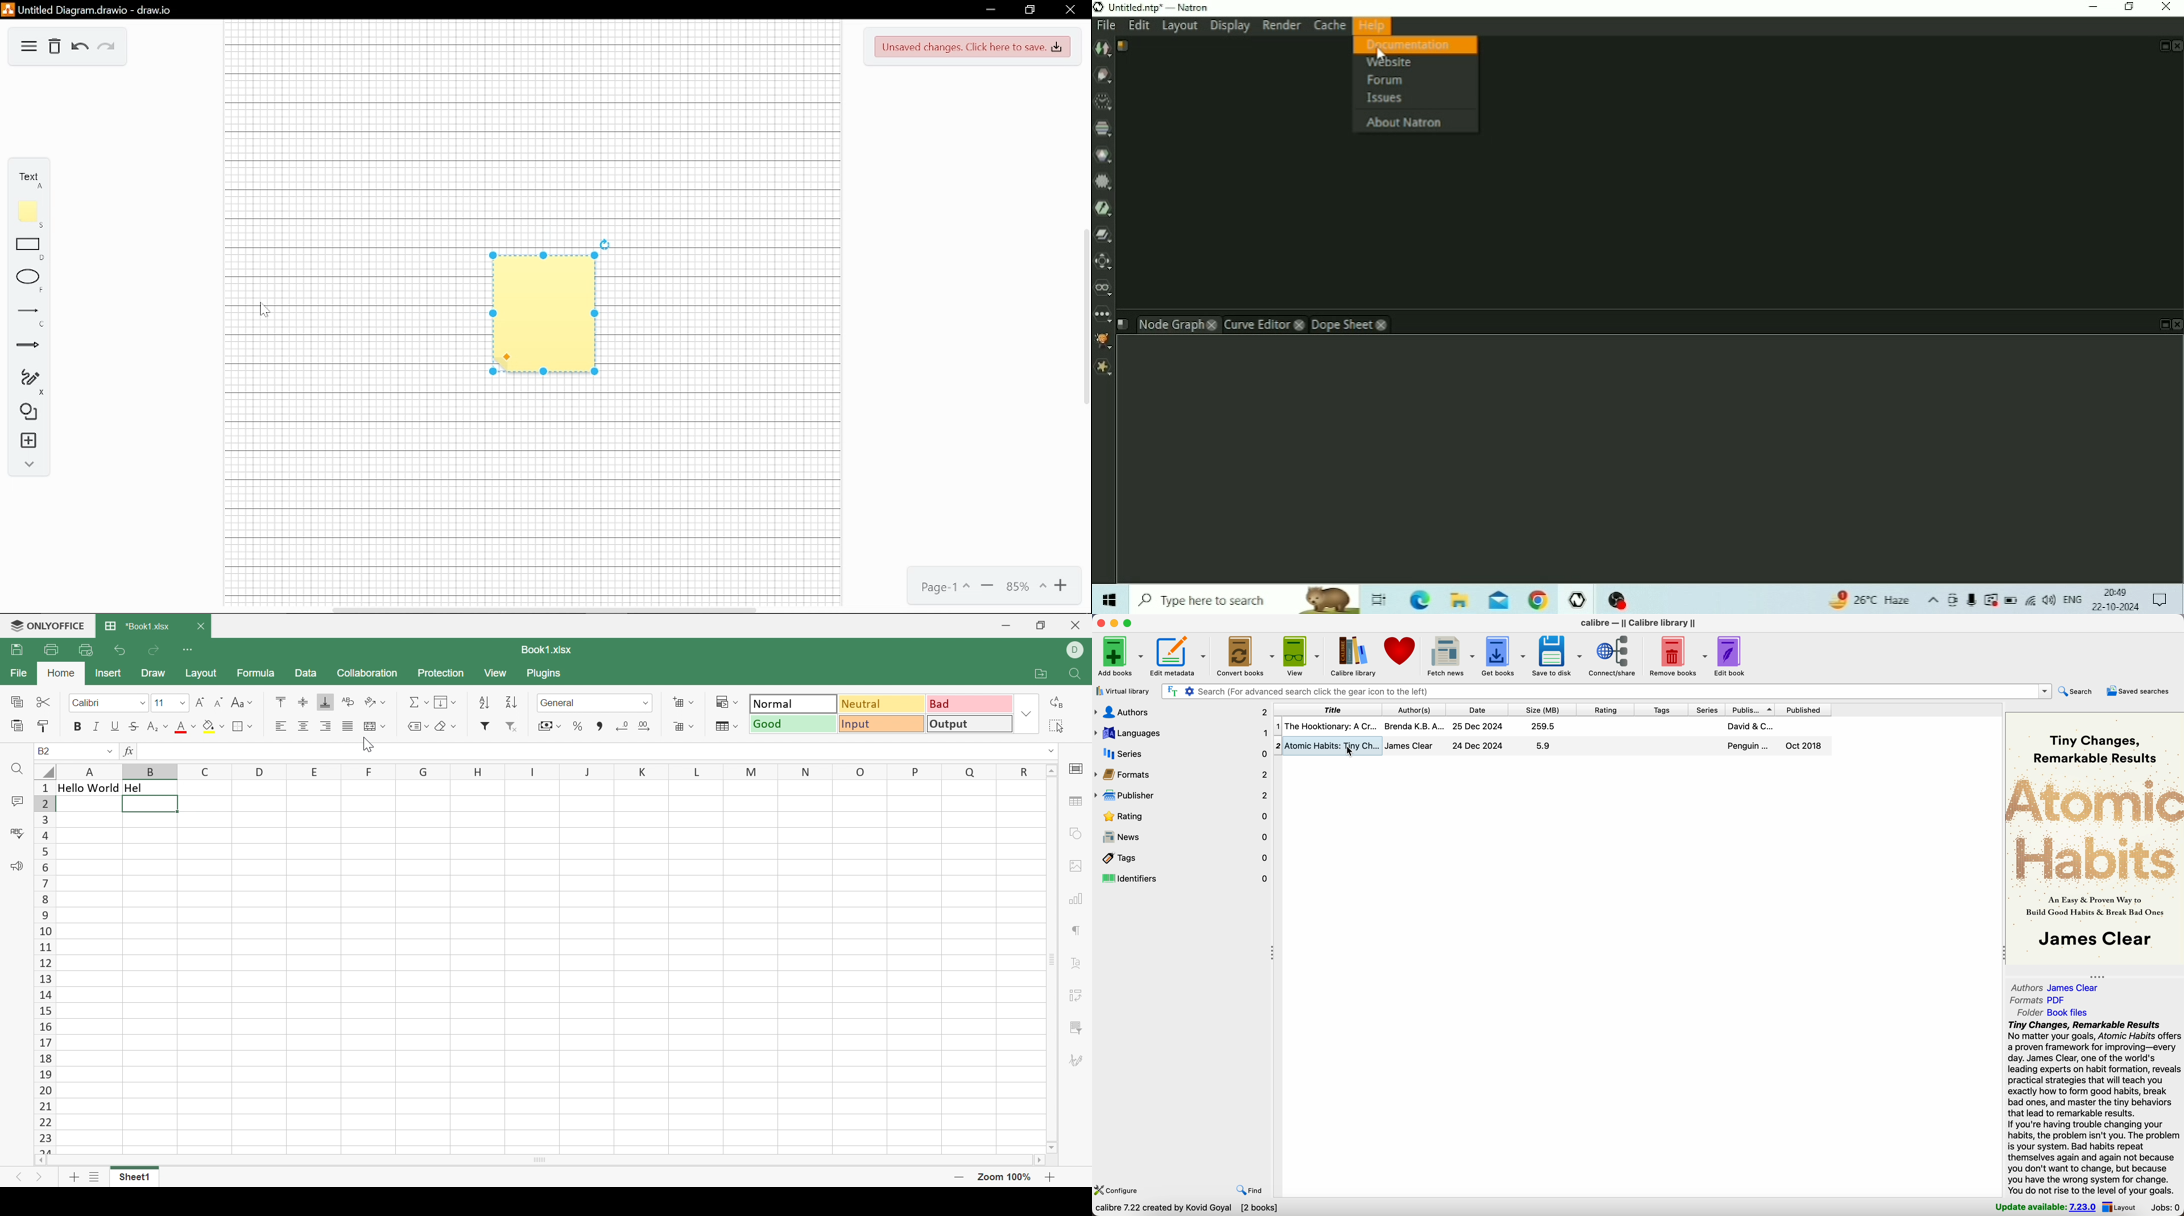 This screenshot has height=1232, width=2184. What do you see at coordinates (1119, 1190) in the screenshot?
I see `configure` at bounding box center [1119, 1190].